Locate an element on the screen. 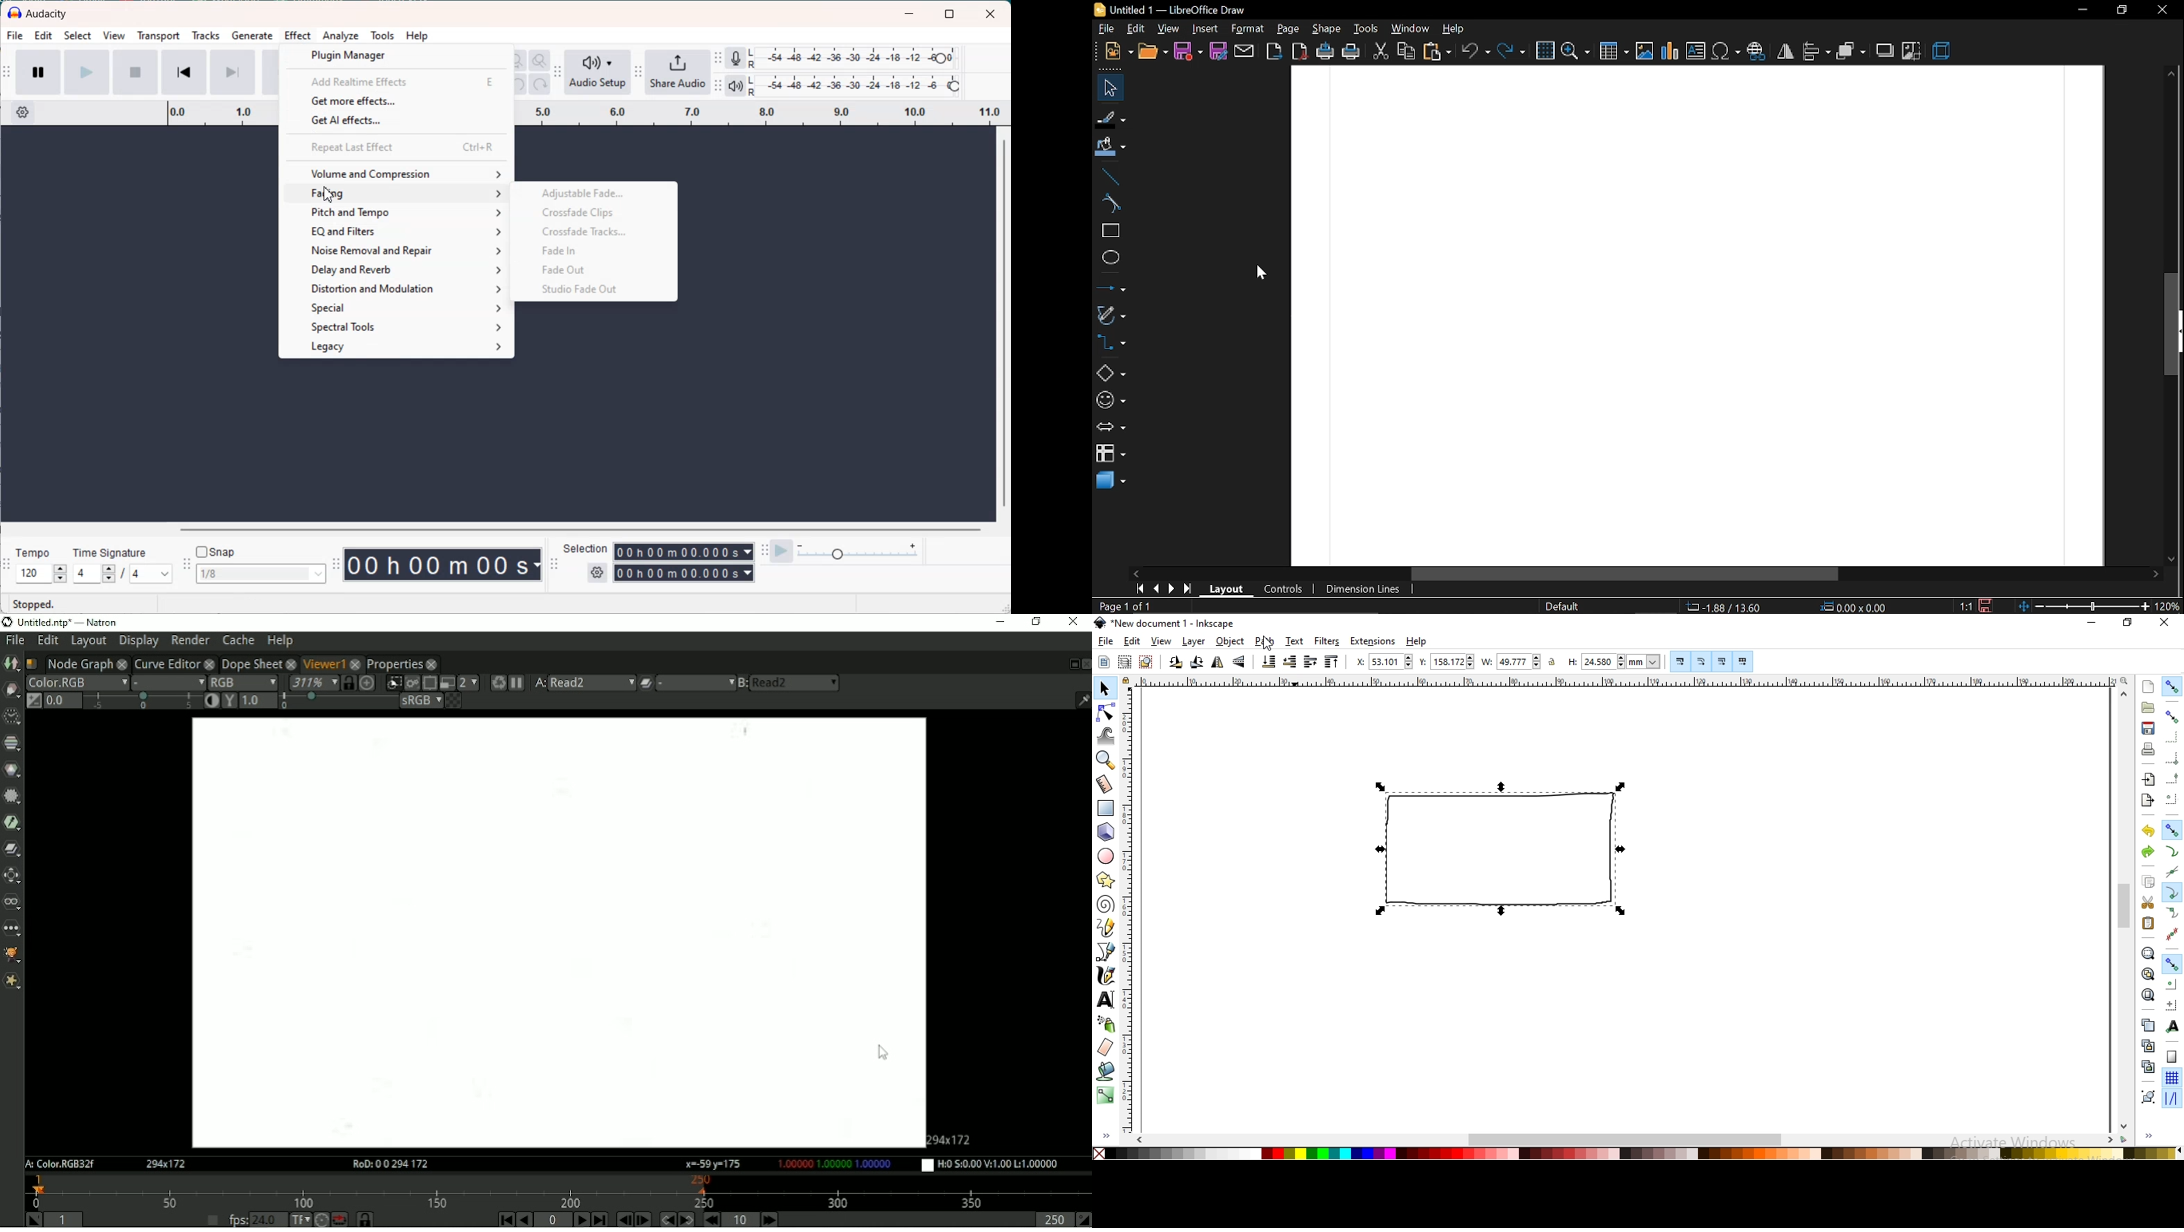 Image resolution: width=2184 pixels, height=1232 pixels. crop is located at coordinates (1912, 53).